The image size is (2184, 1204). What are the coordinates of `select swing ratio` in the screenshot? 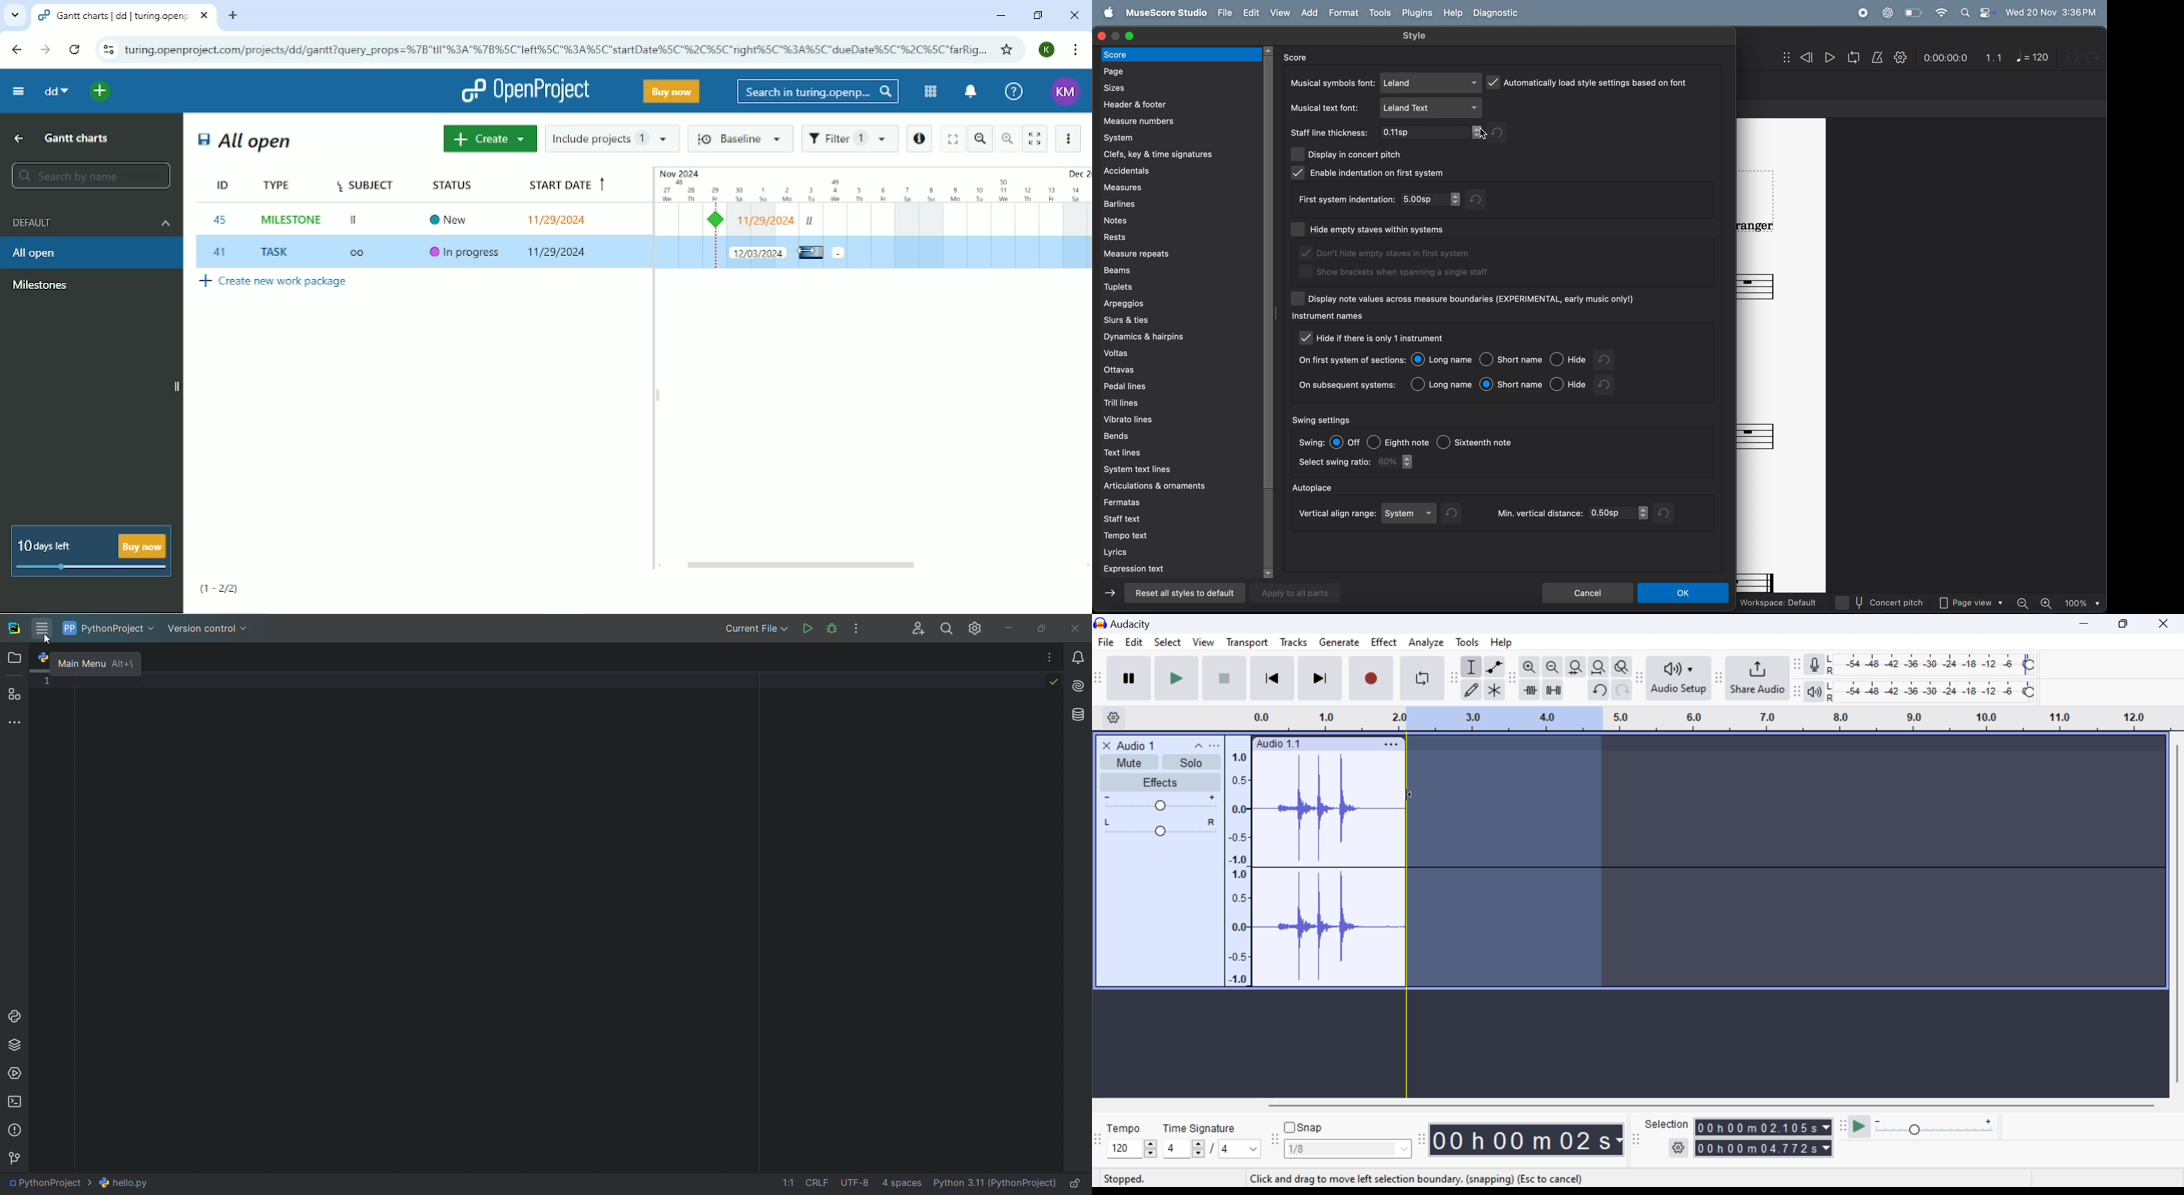 It's located at (1333, 463).